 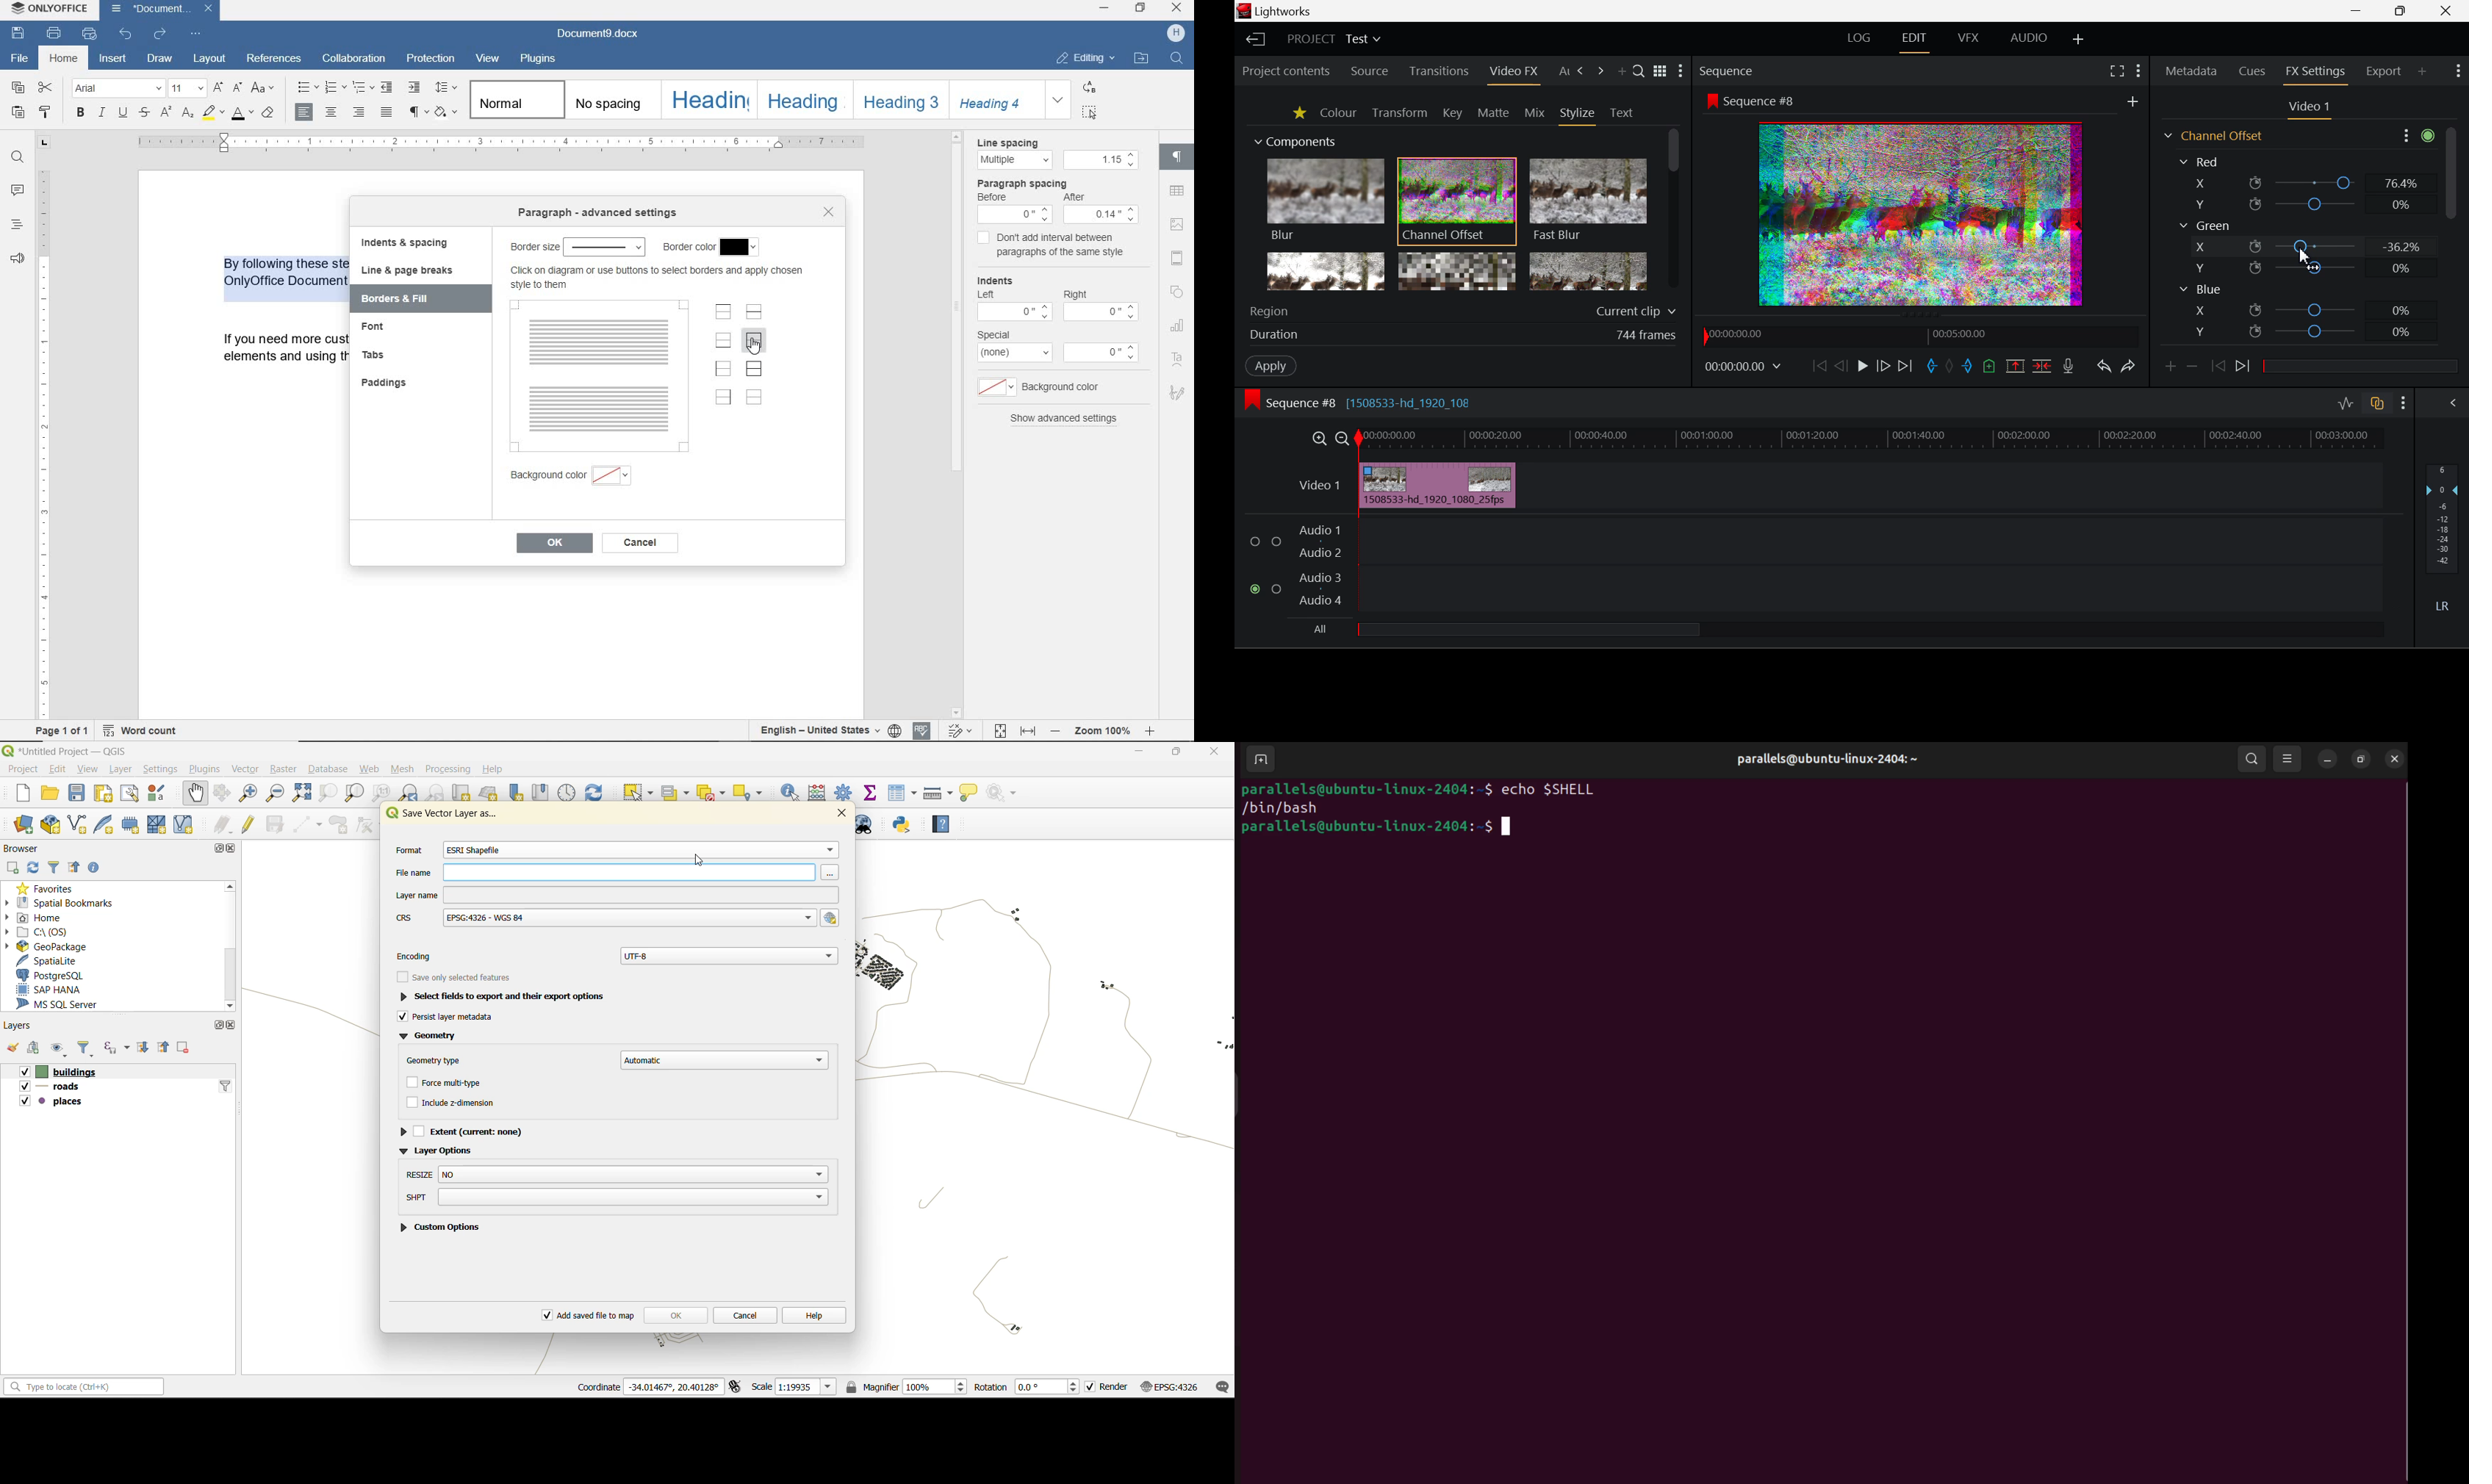 I want to click on add, so click(x=34, y=1049).